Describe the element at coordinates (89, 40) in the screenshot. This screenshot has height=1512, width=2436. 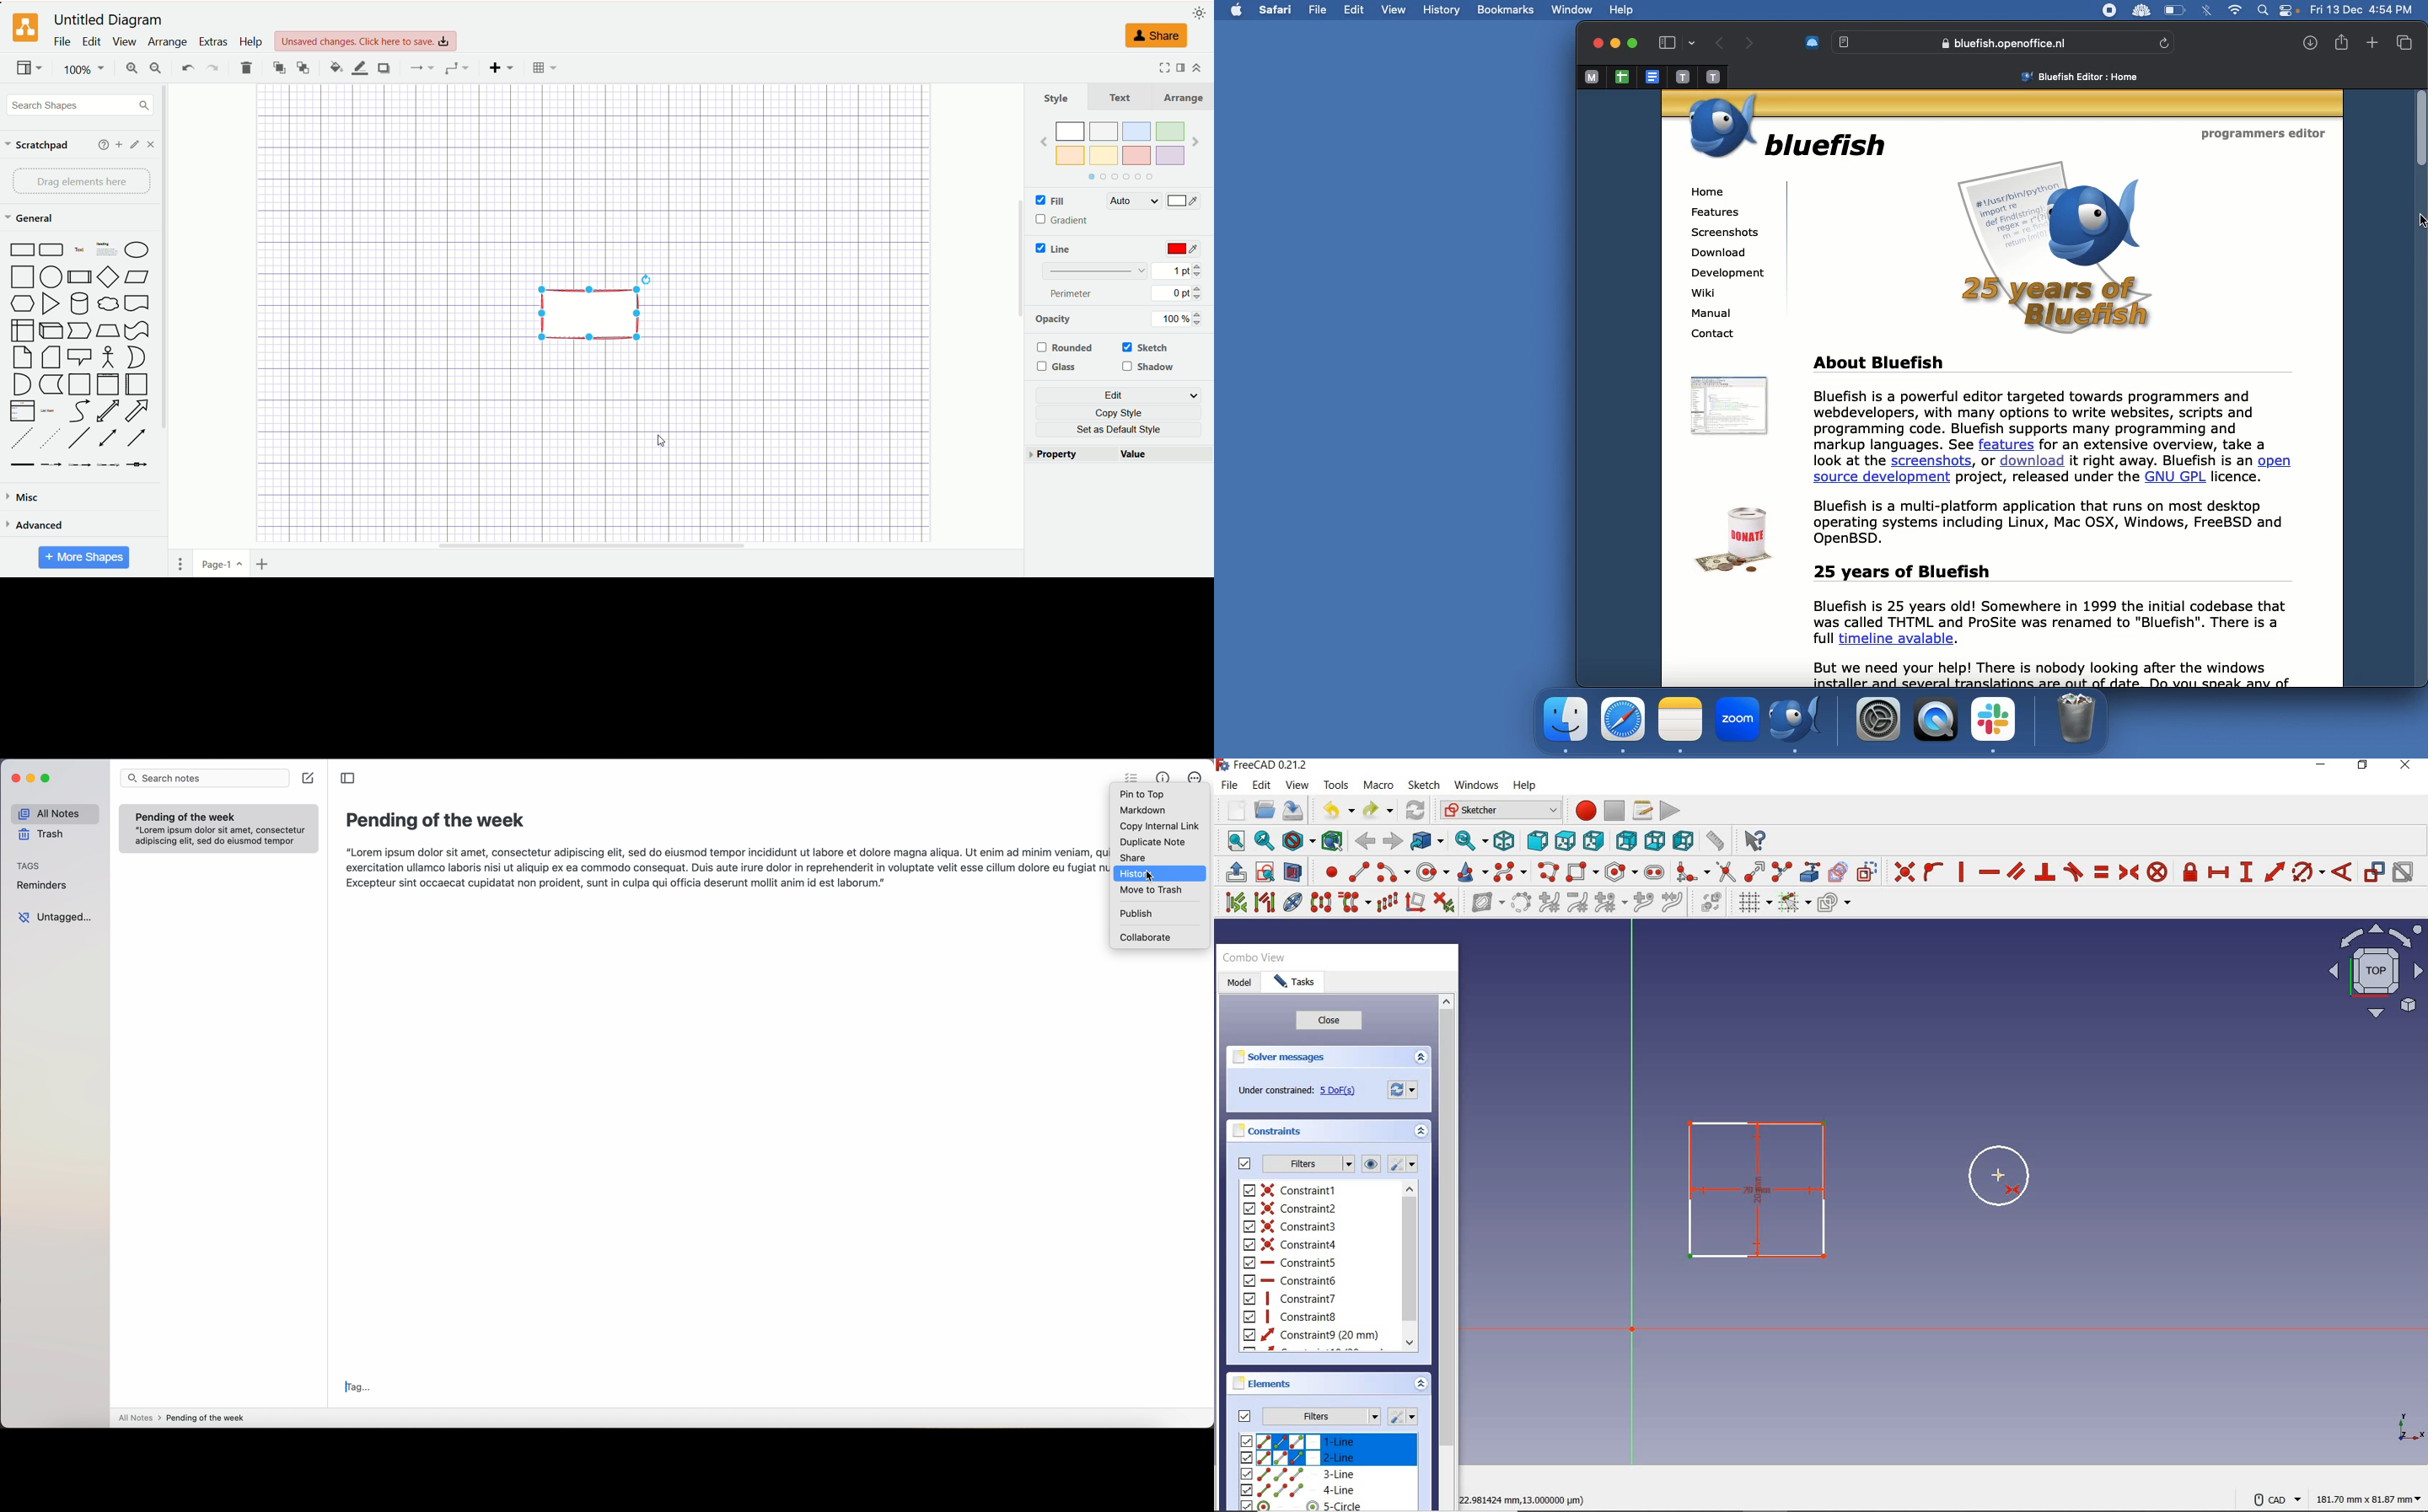
I see `edit` at that location.